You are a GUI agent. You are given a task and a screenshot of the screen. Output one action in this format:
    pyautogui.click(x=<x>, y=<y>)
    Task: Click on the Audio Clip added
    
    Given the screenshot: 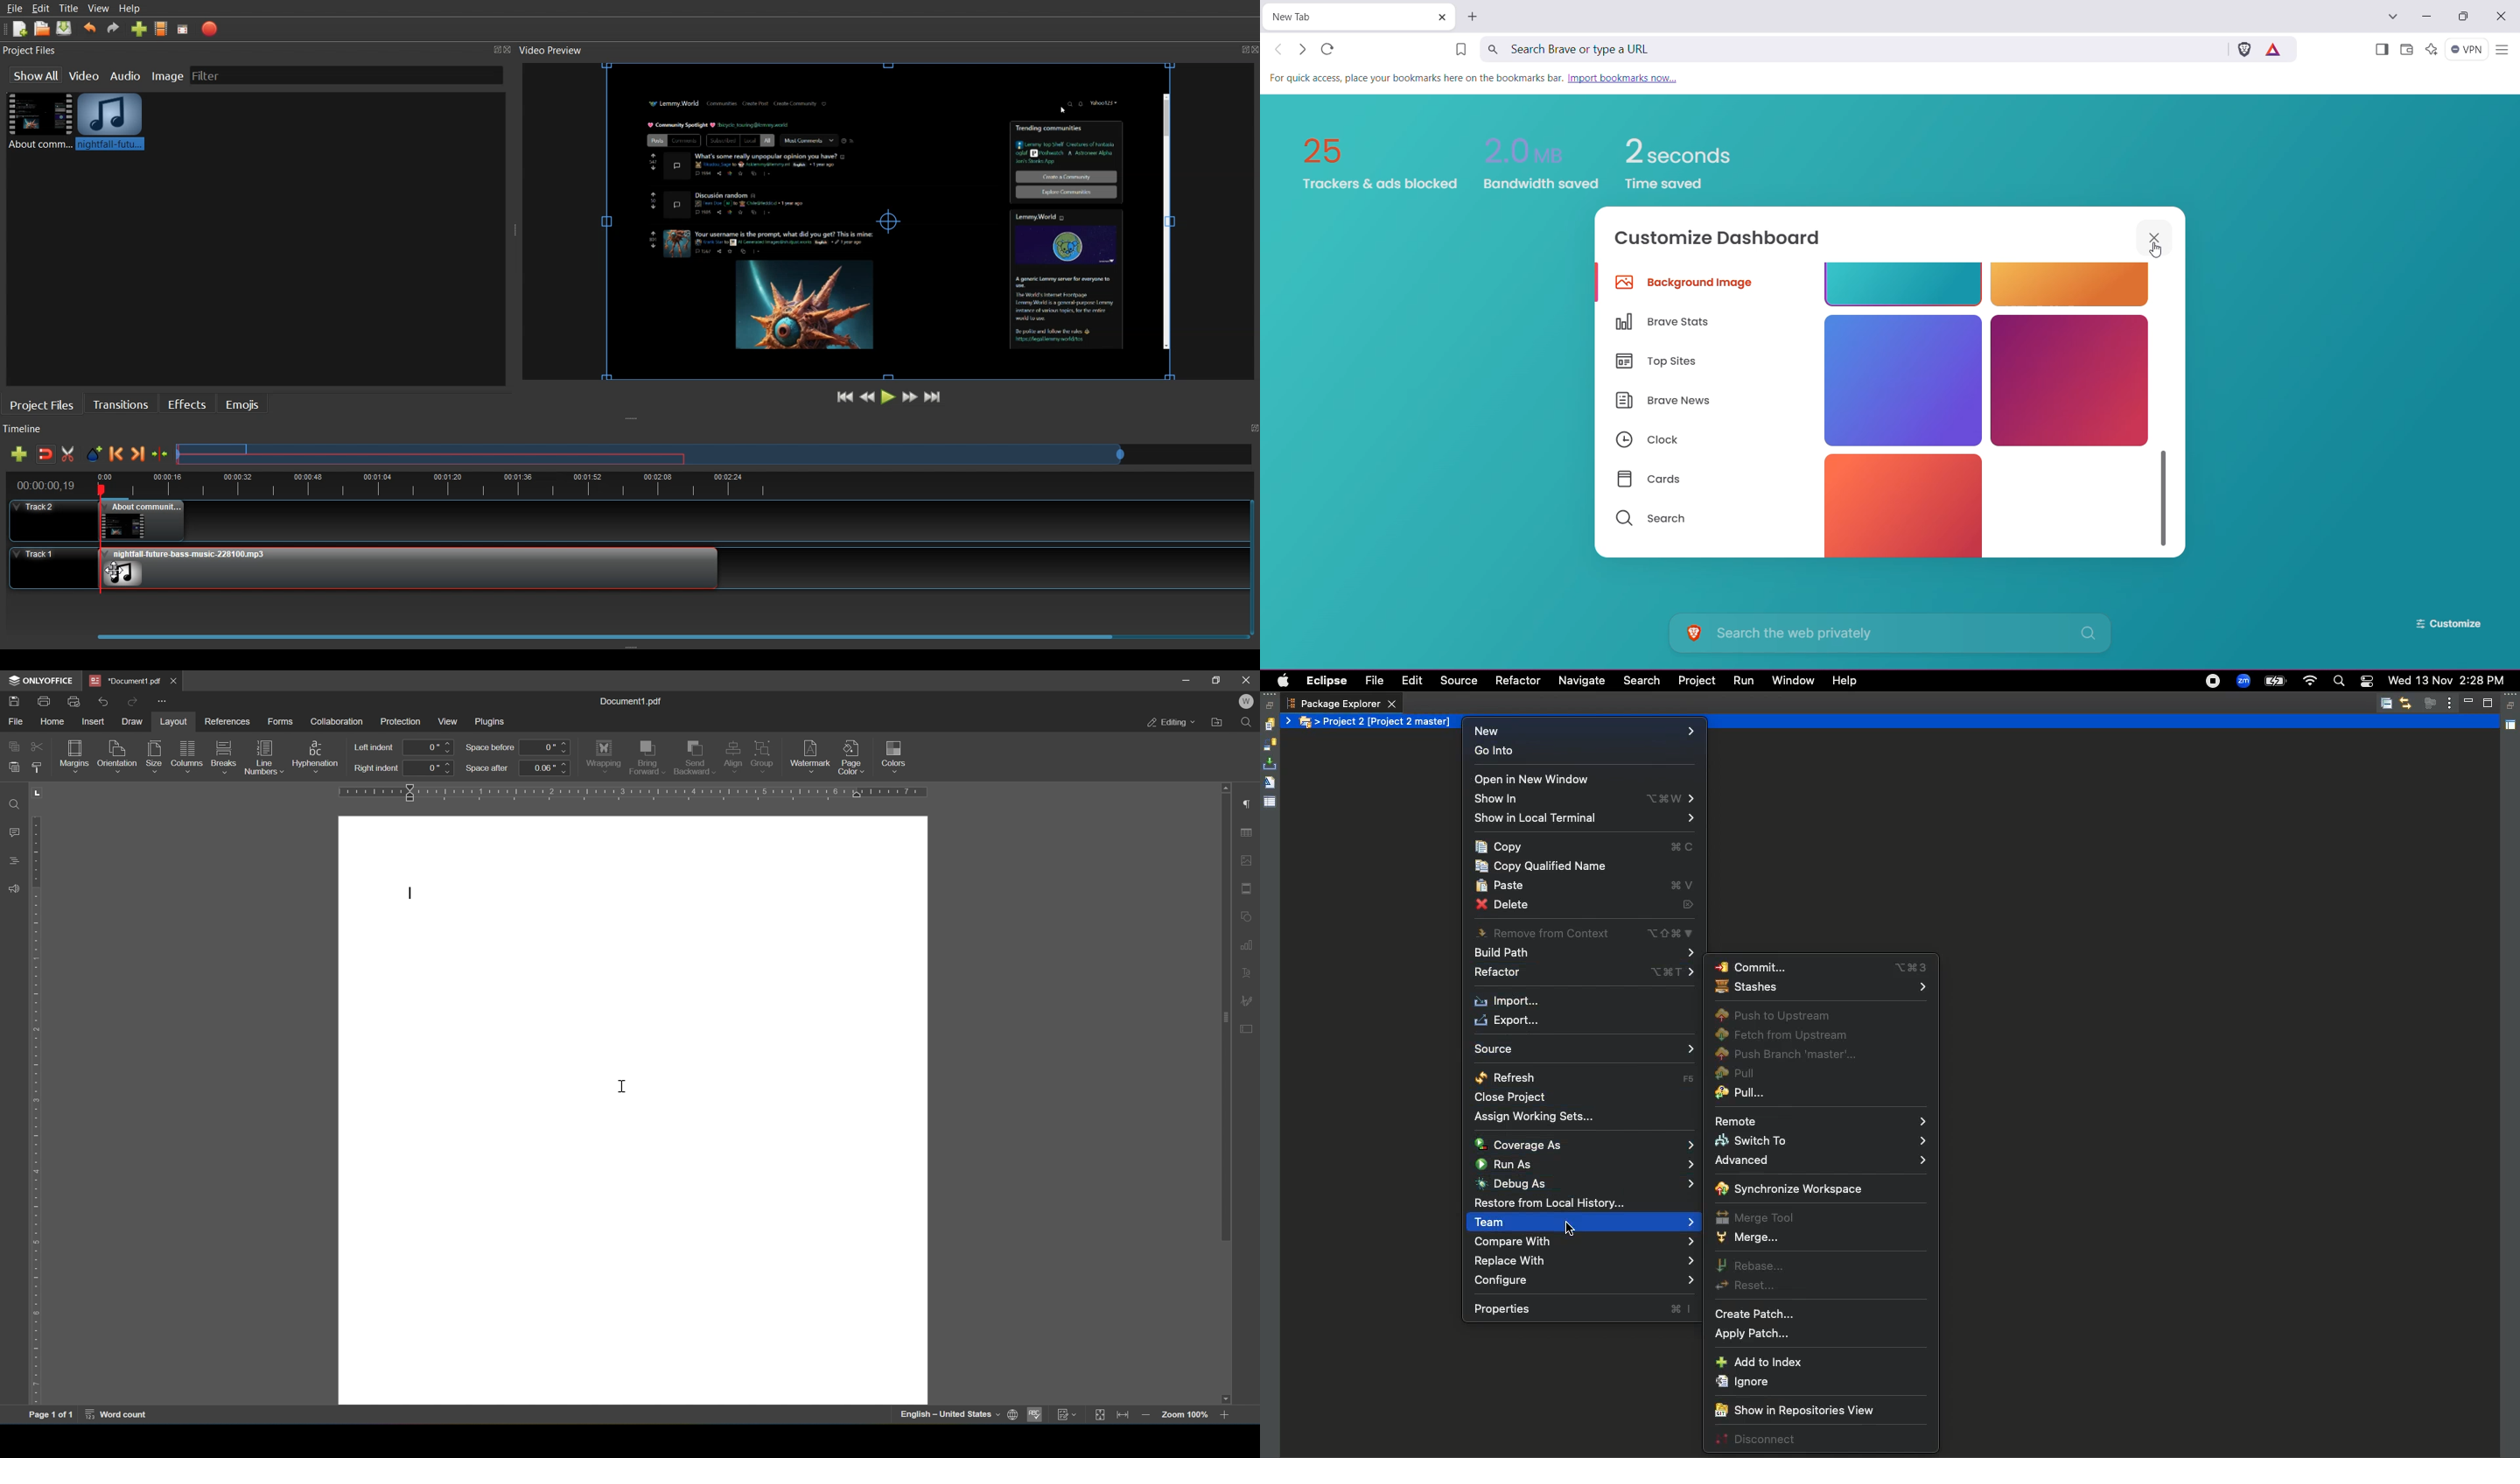 What is the action you would take?
    pyautogui.click(x=110, y=121)
    